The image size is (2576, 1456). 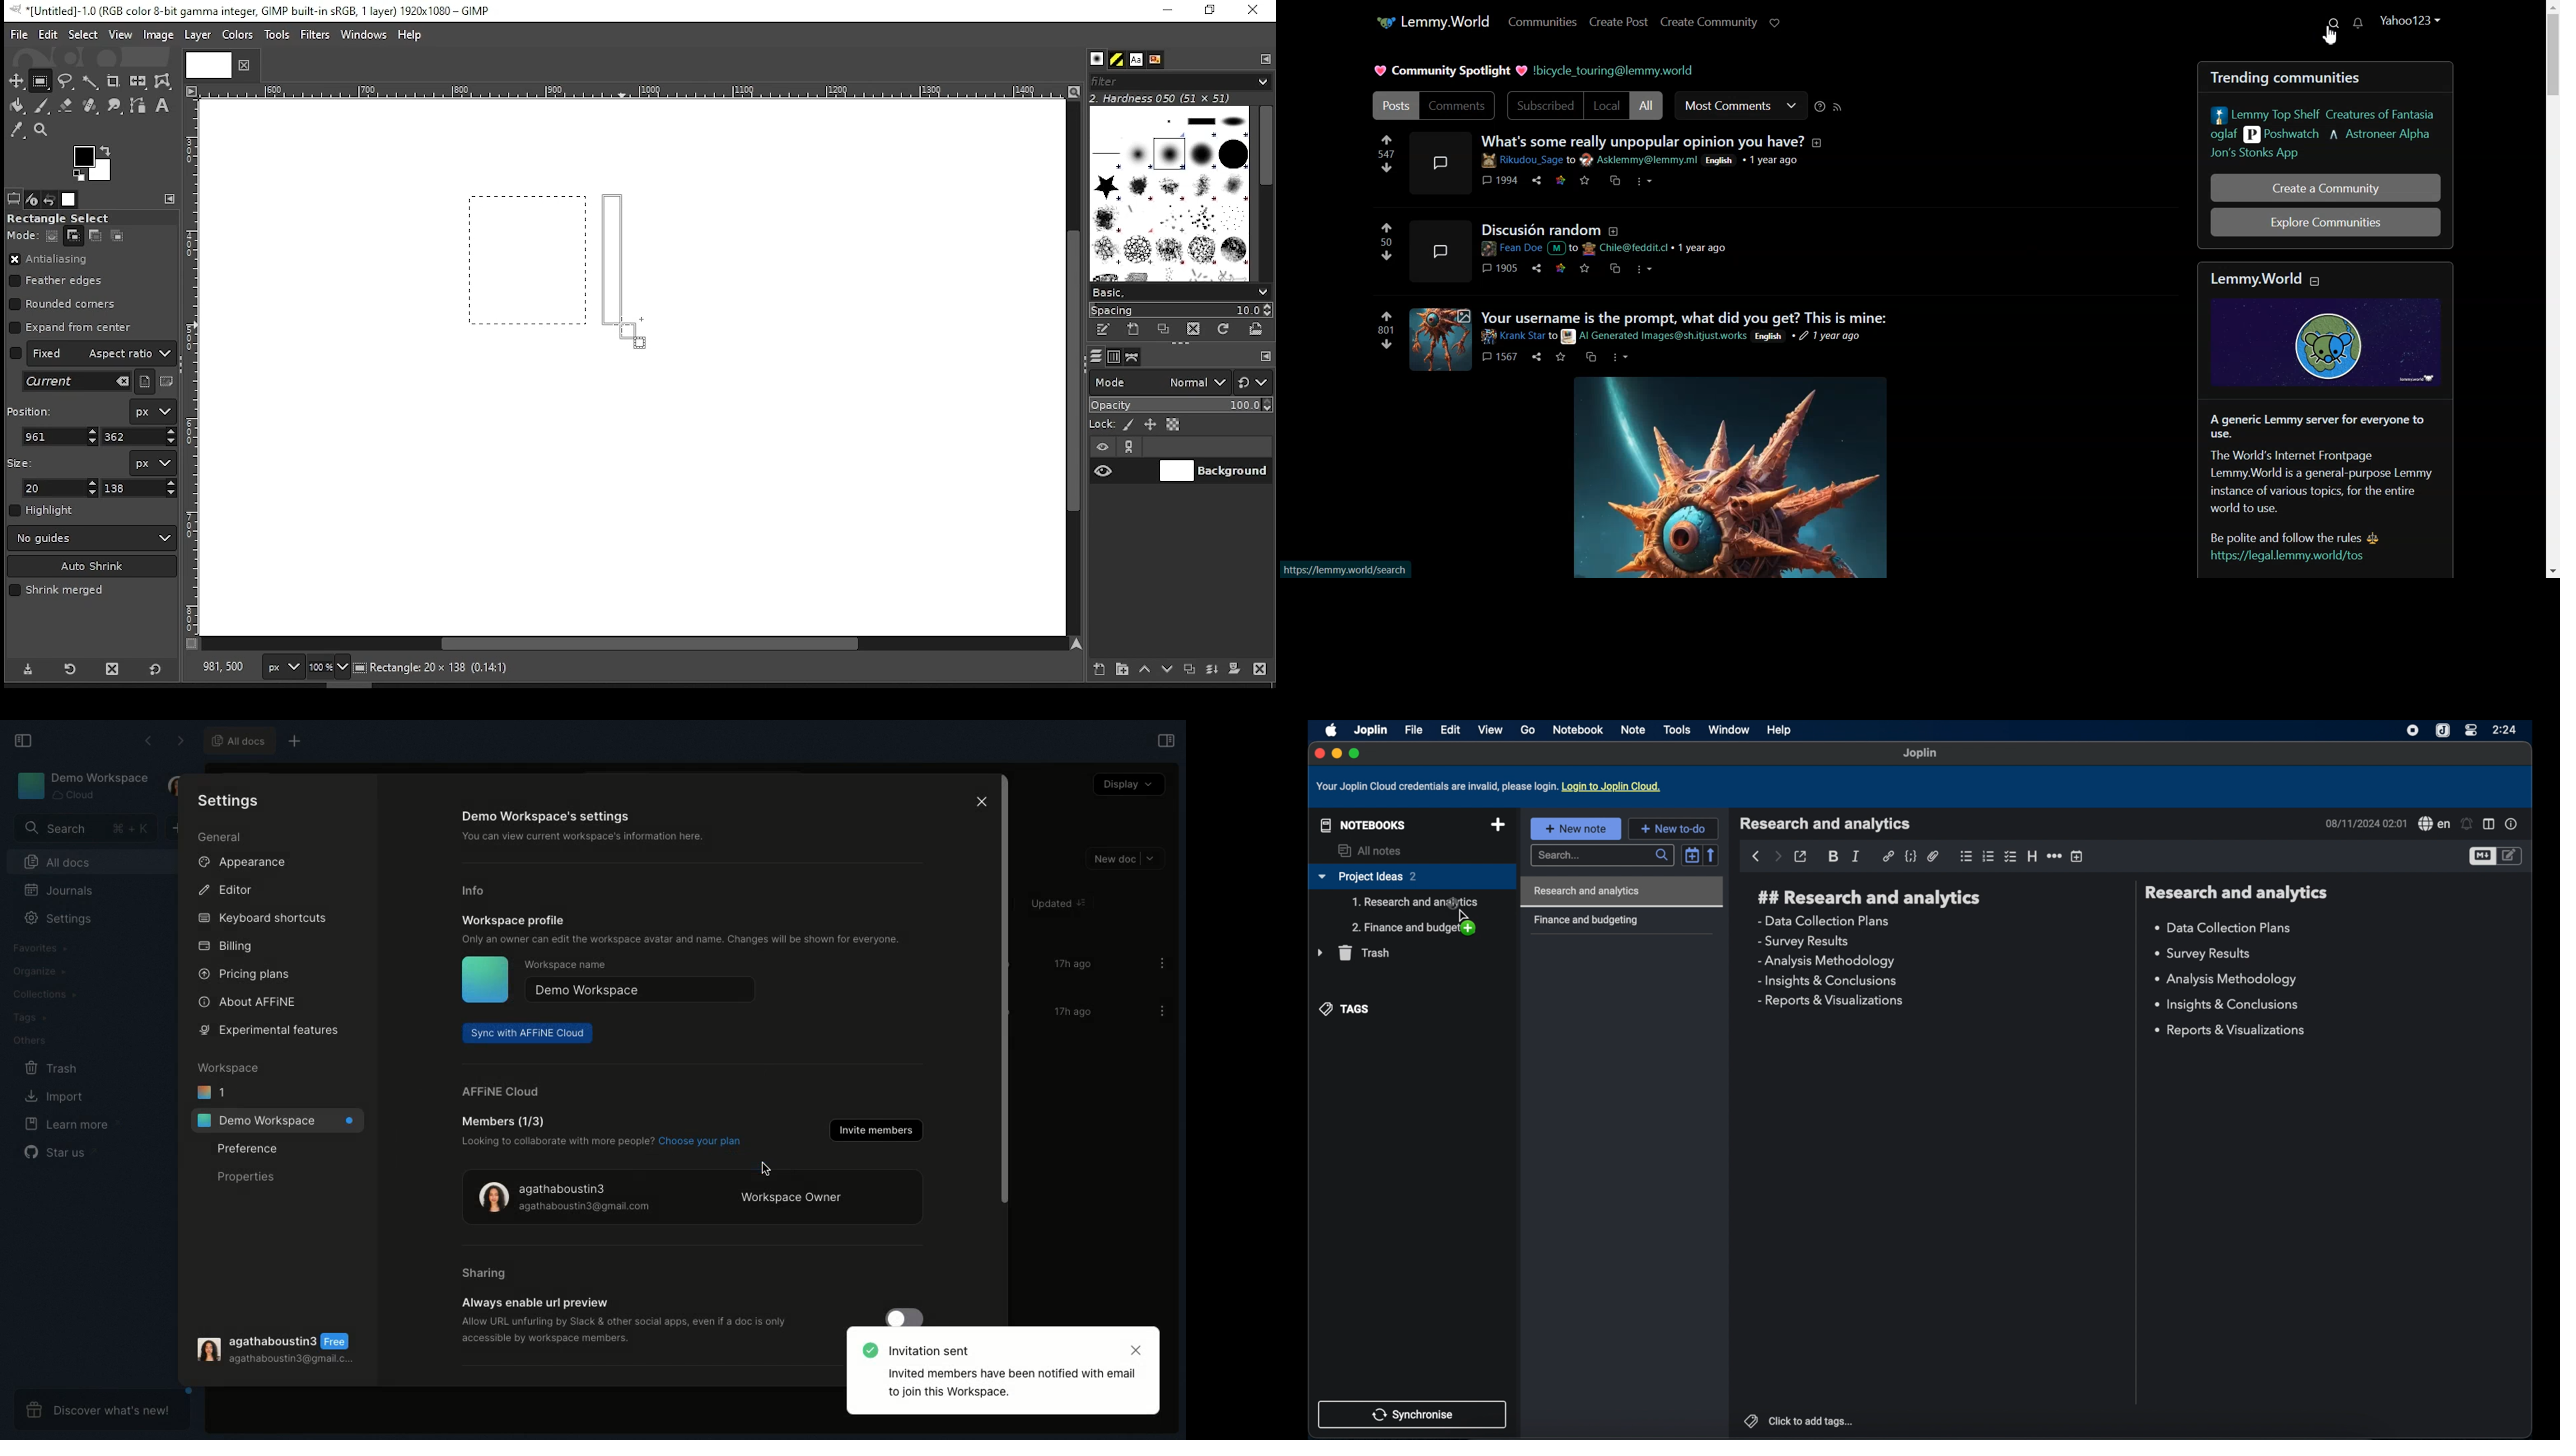 I want to click on copy, so click(x=1591, y=357).